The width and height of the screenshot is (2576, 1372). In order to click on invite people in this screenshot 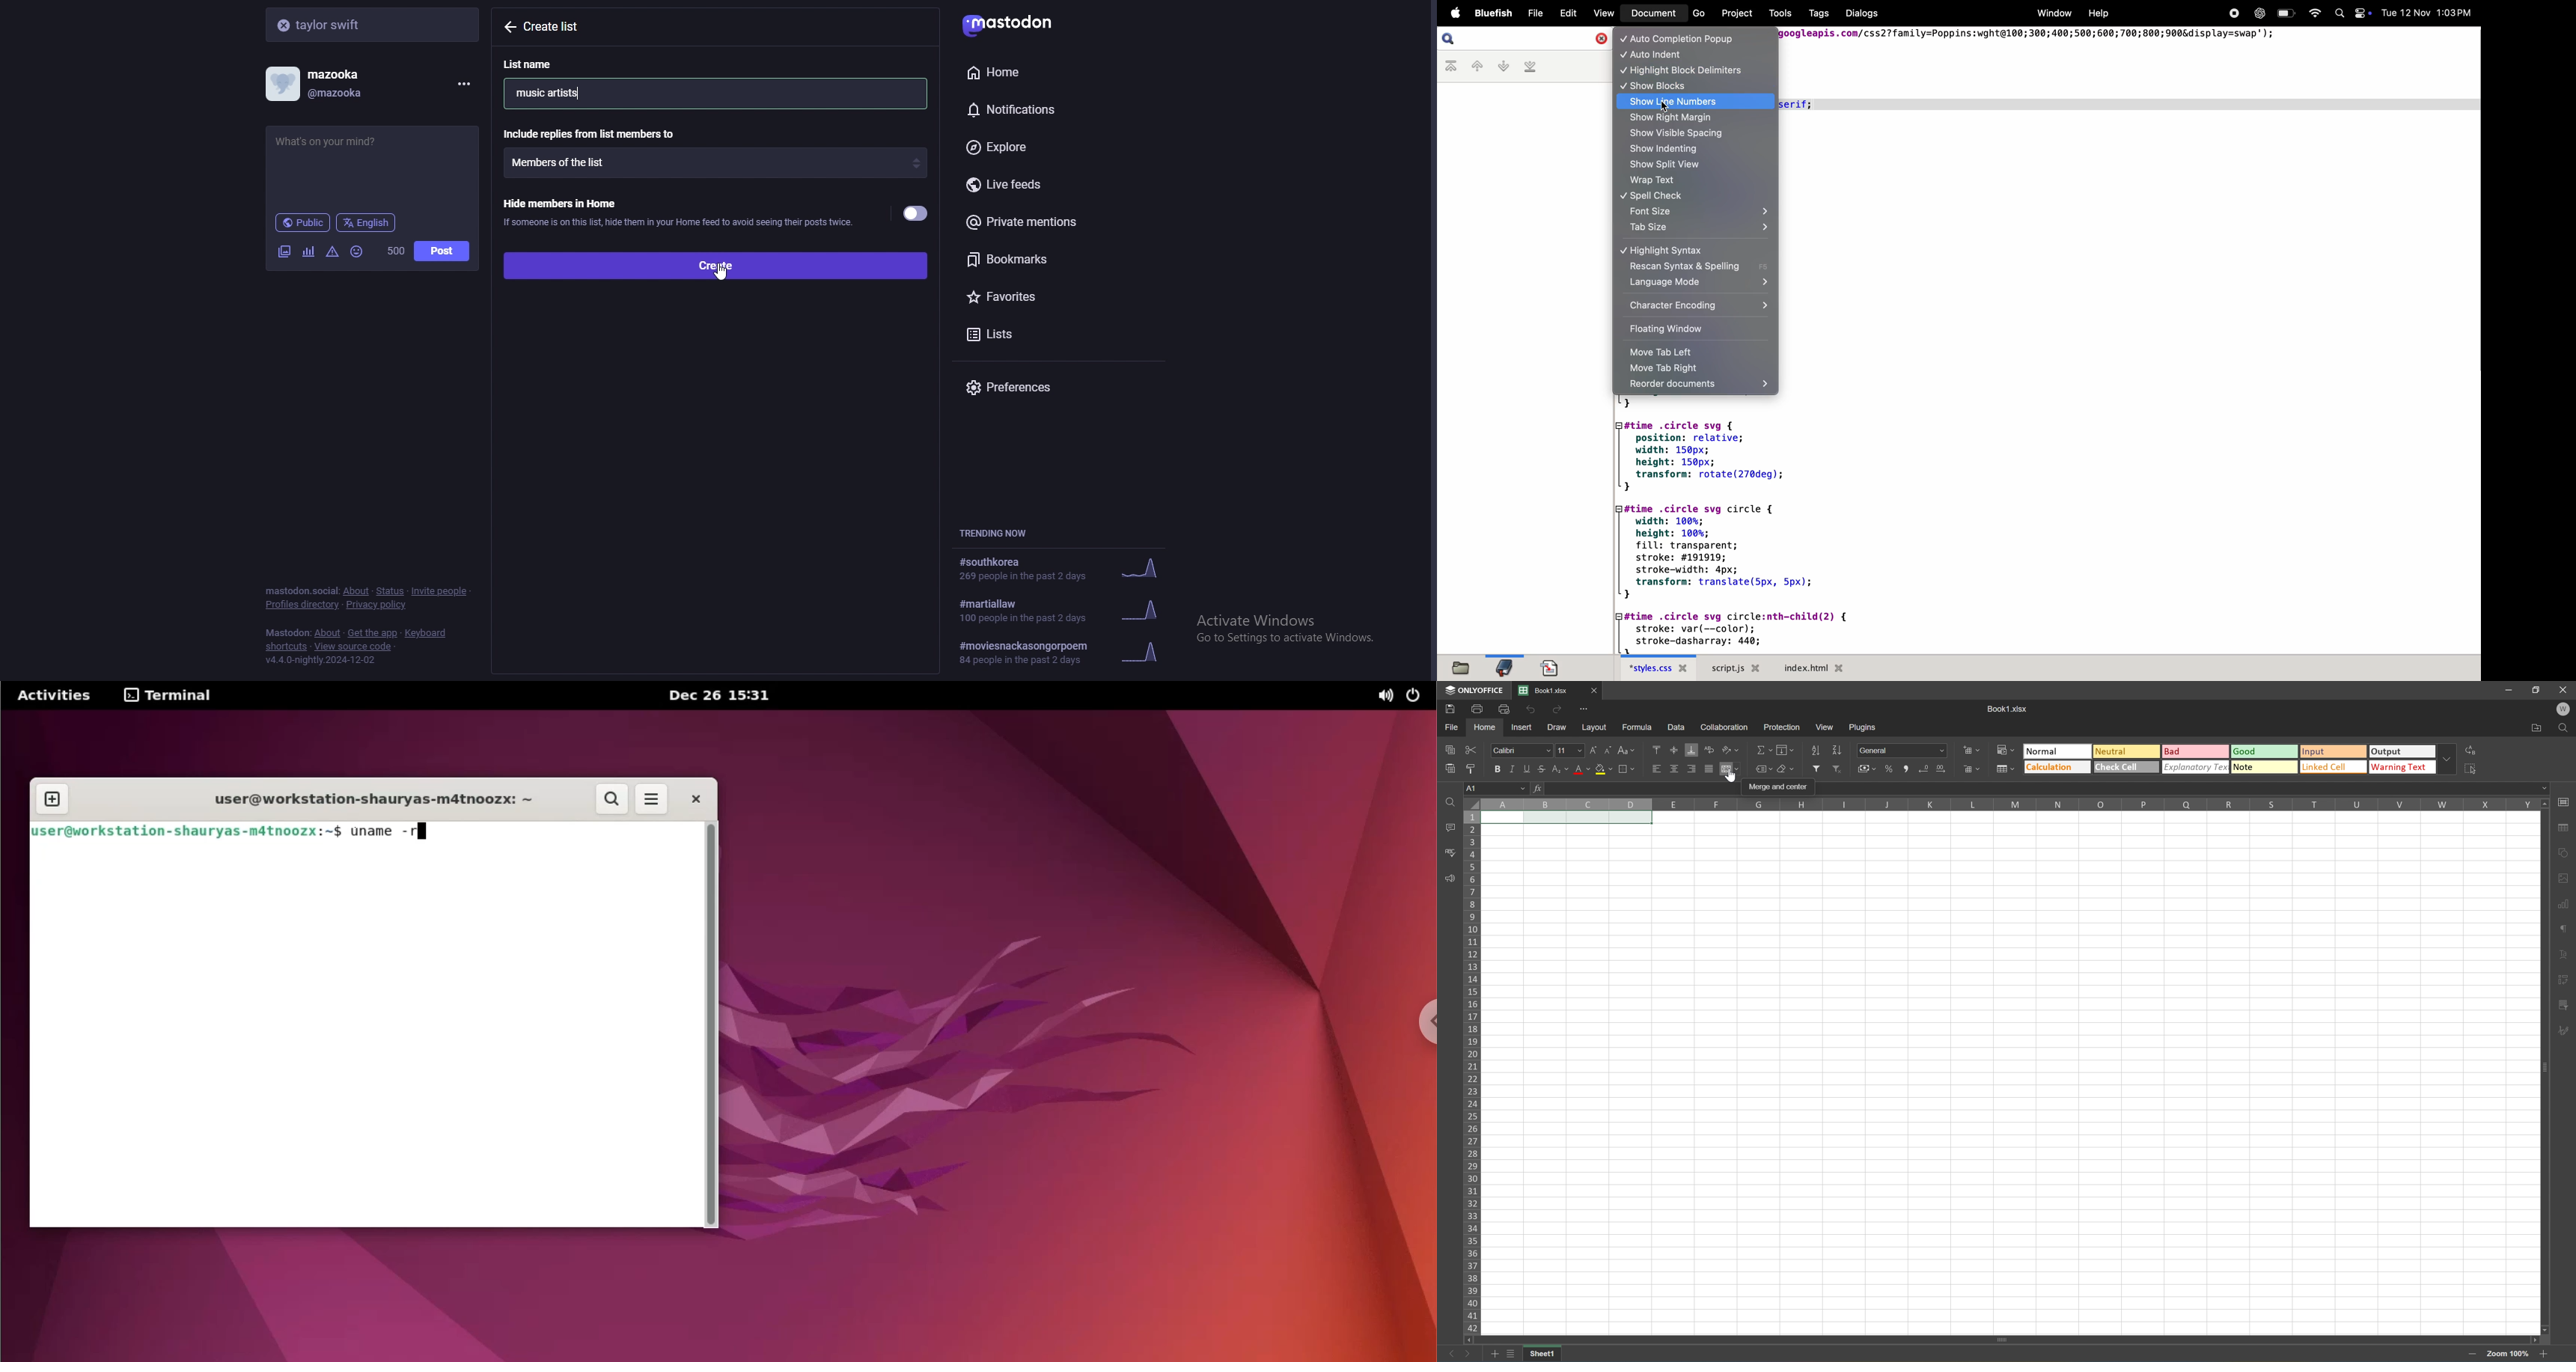, I will do `click(440, 590)`.